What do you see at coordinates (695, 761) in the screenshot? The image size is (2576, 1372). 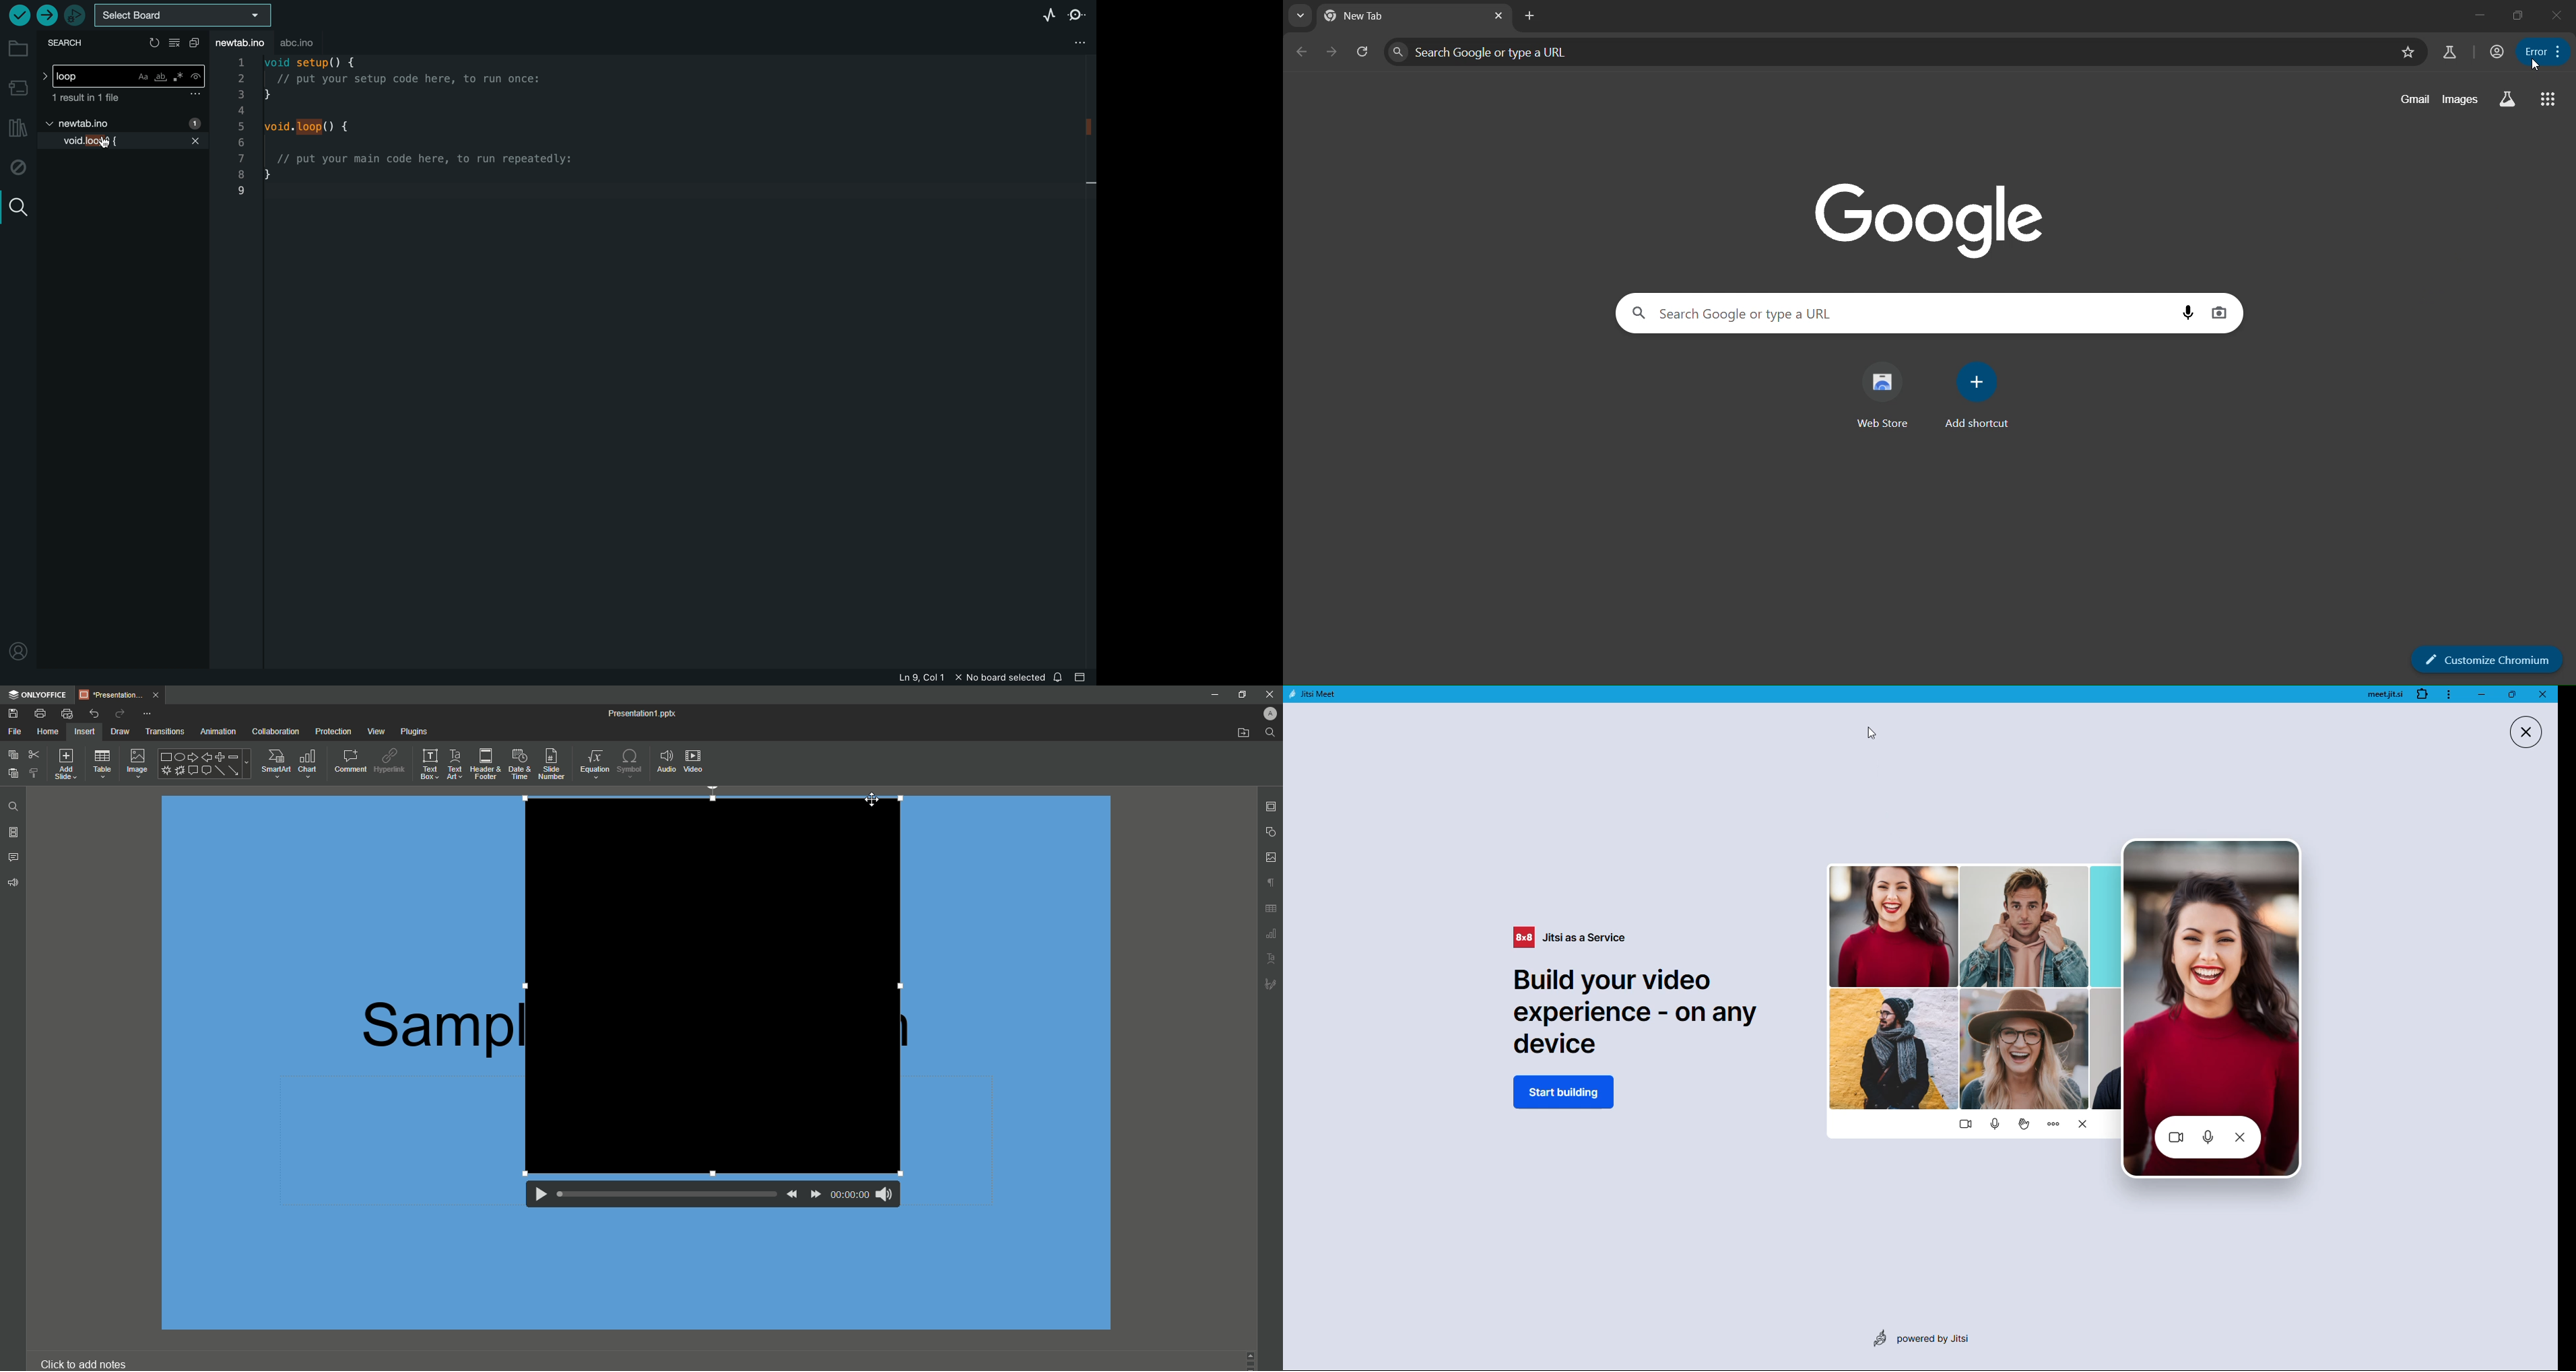 I see `Video` at bounding box center [695, 761].